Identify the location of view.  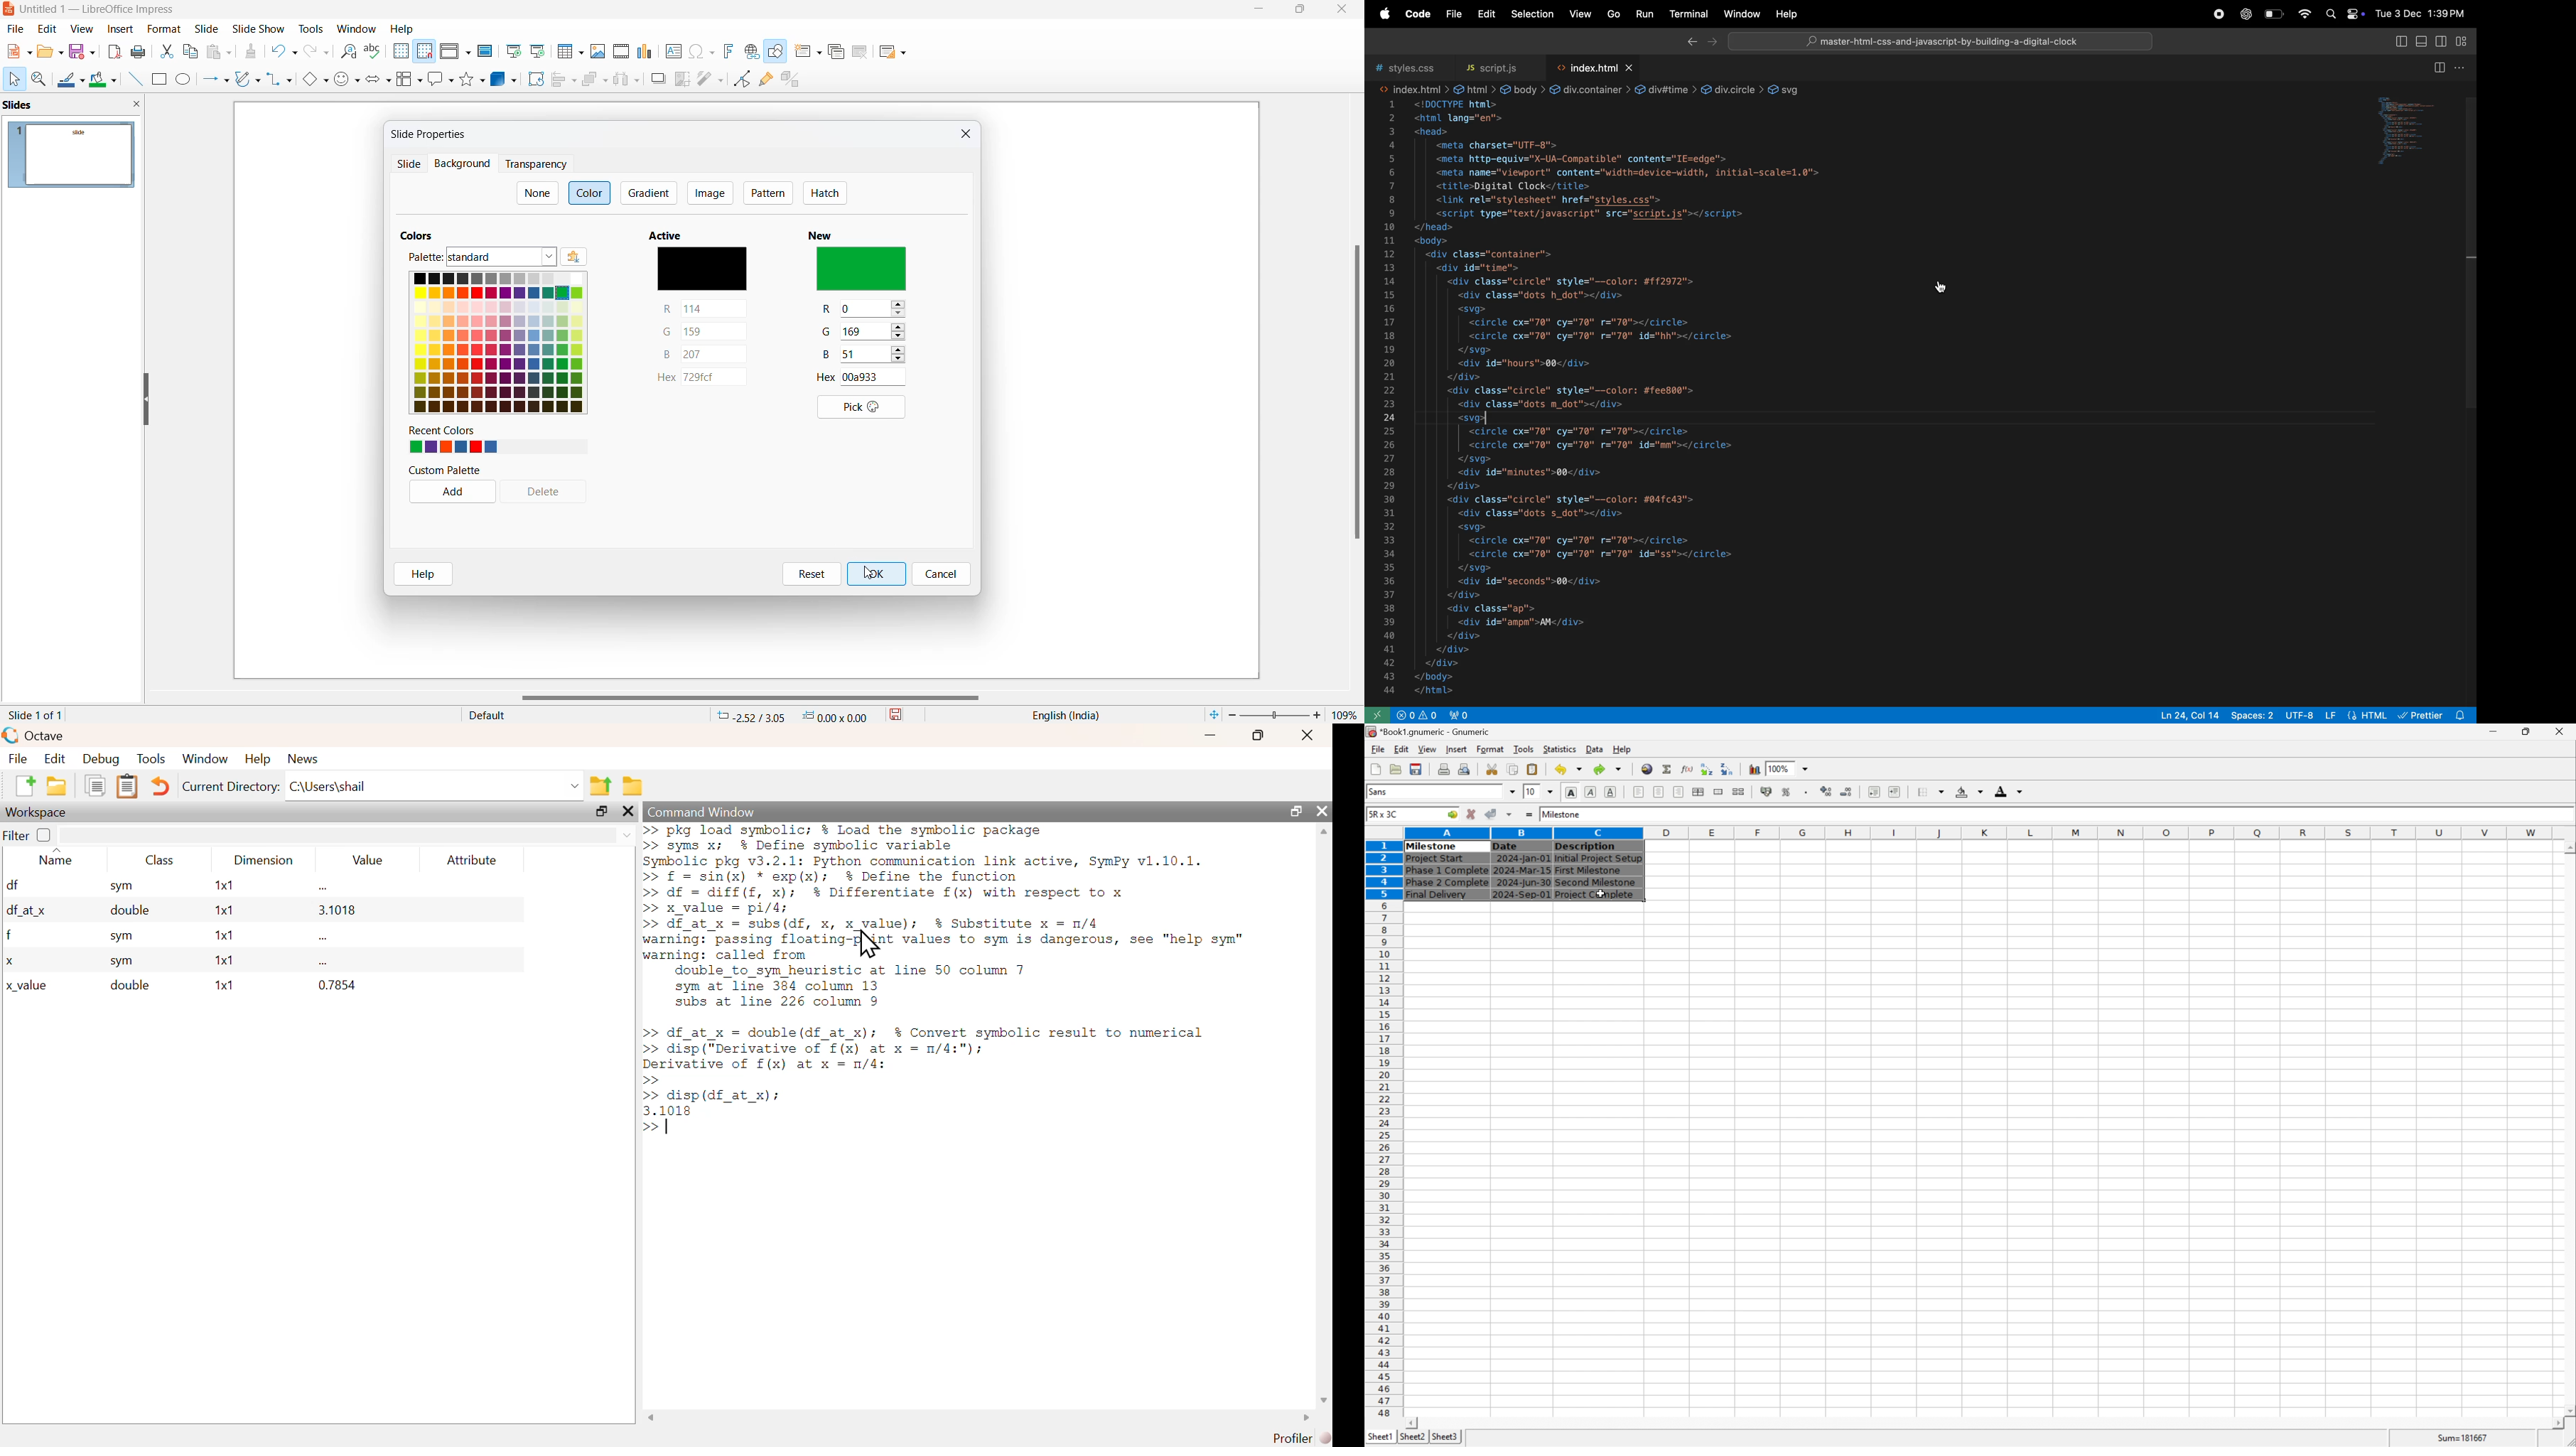
(1426, 750).